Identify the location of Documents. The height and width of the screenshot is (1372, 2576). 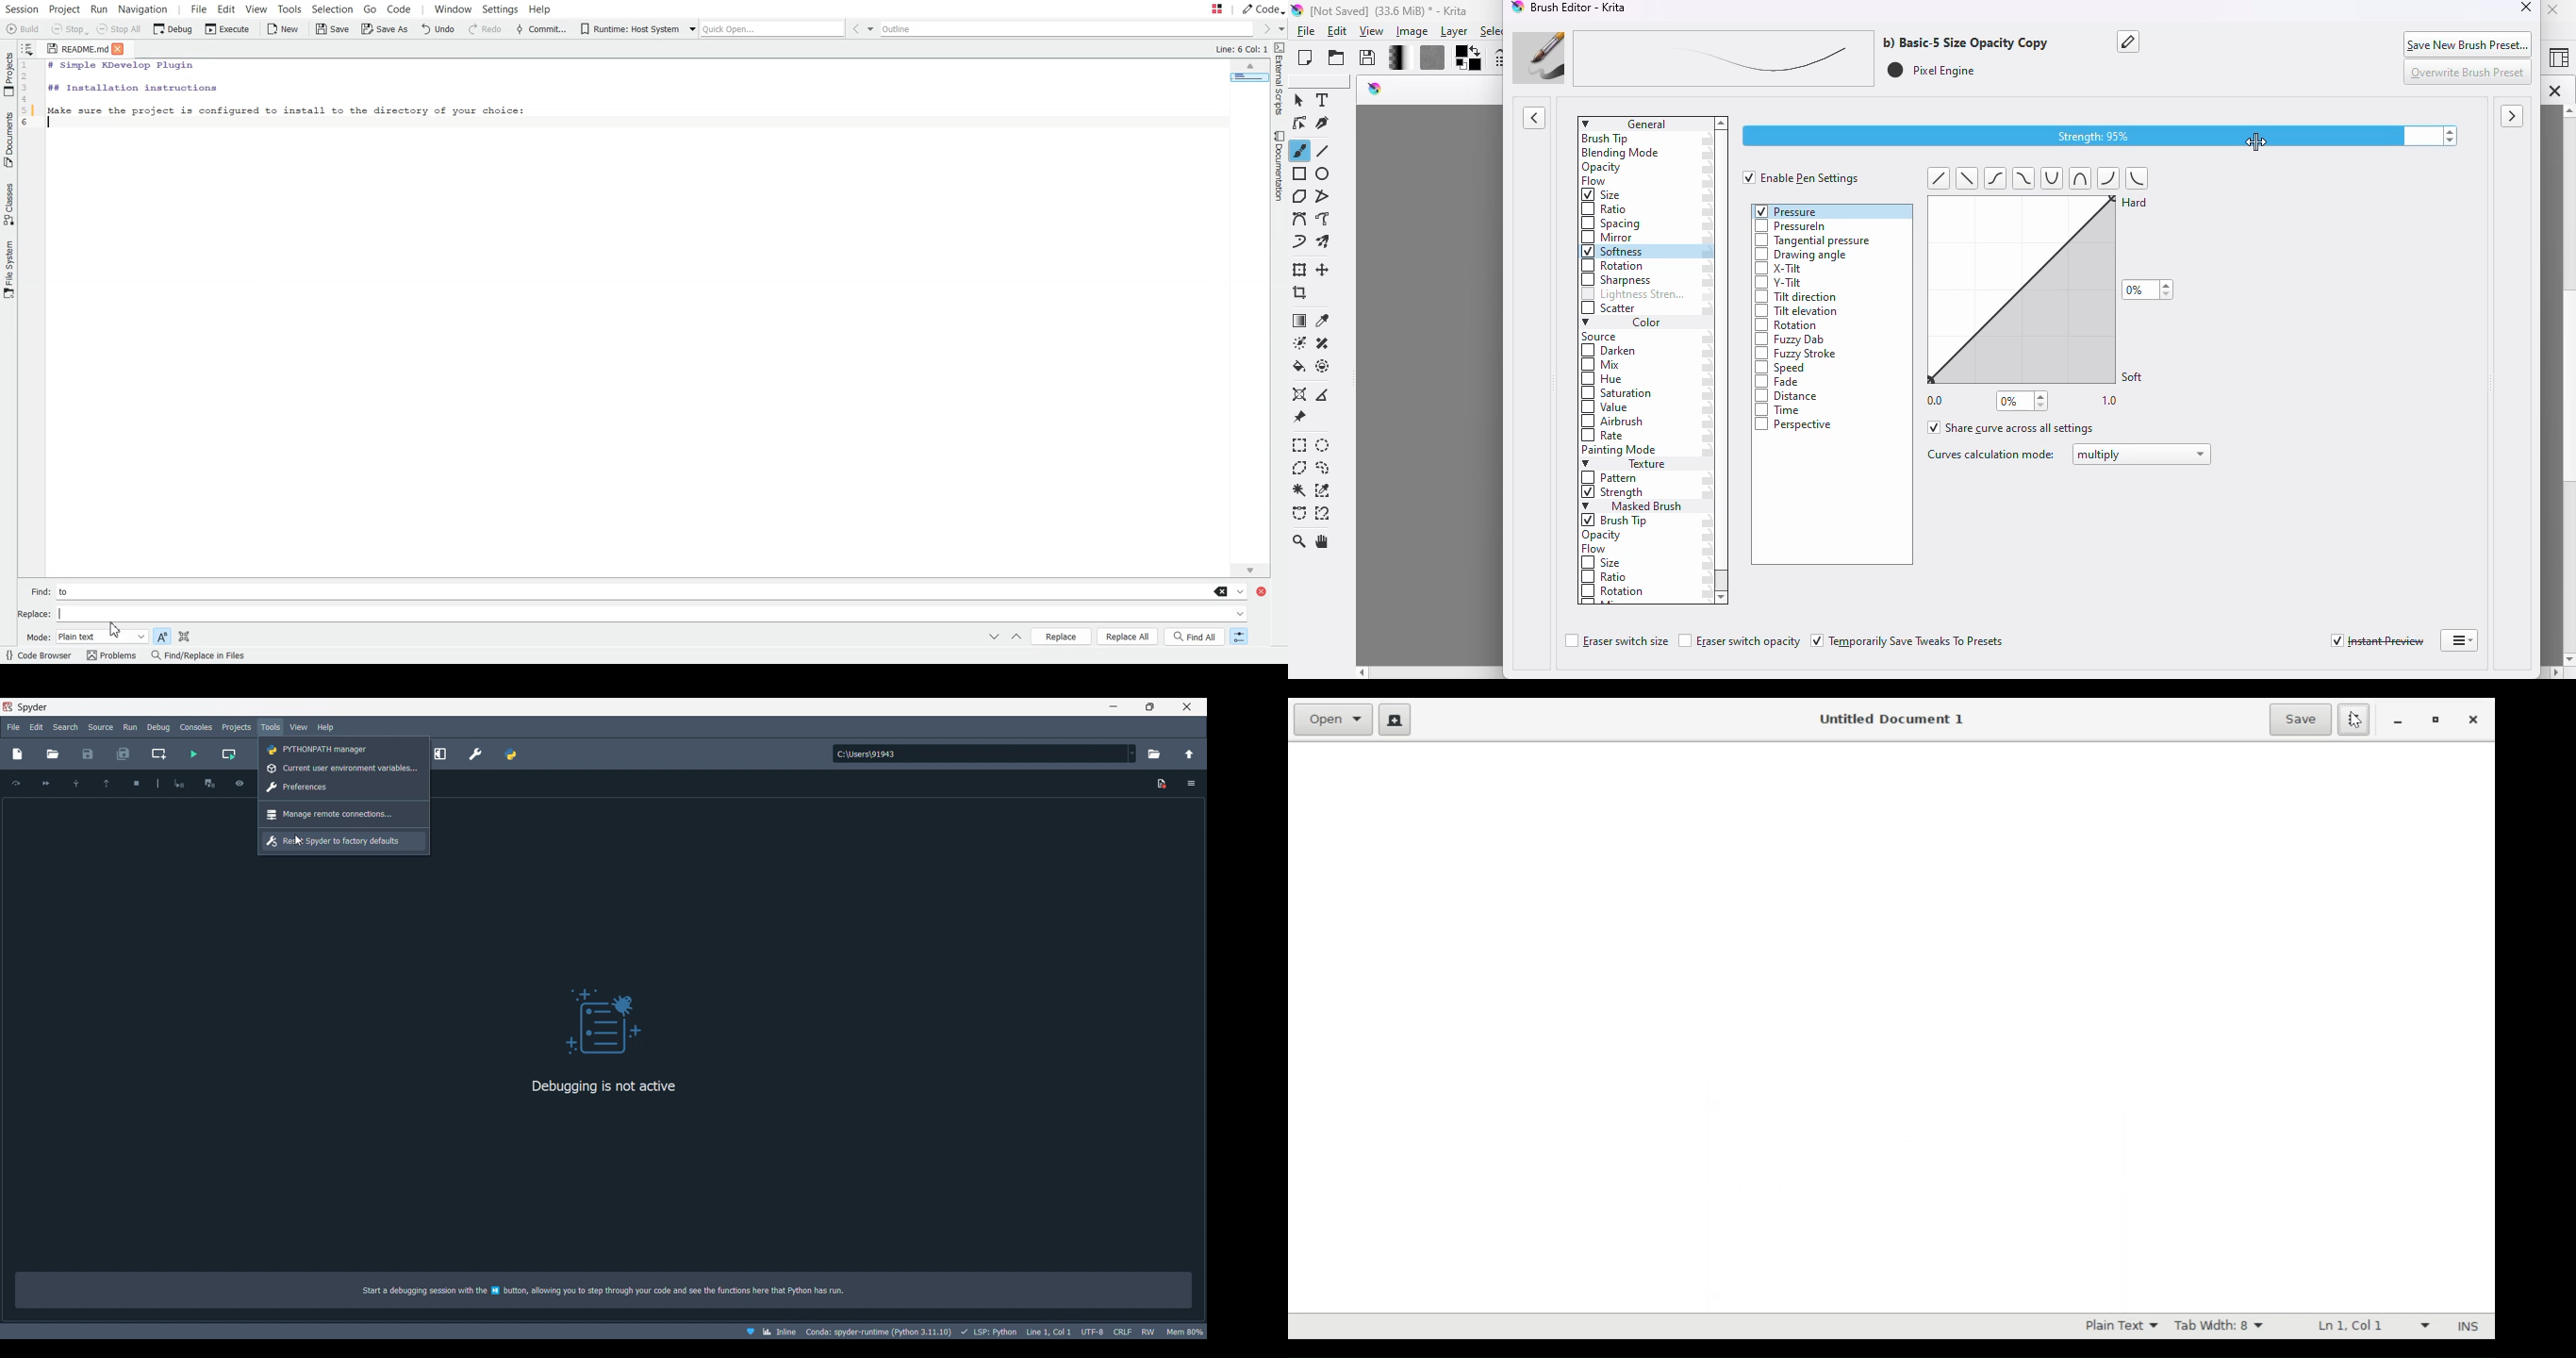
(8, 140).